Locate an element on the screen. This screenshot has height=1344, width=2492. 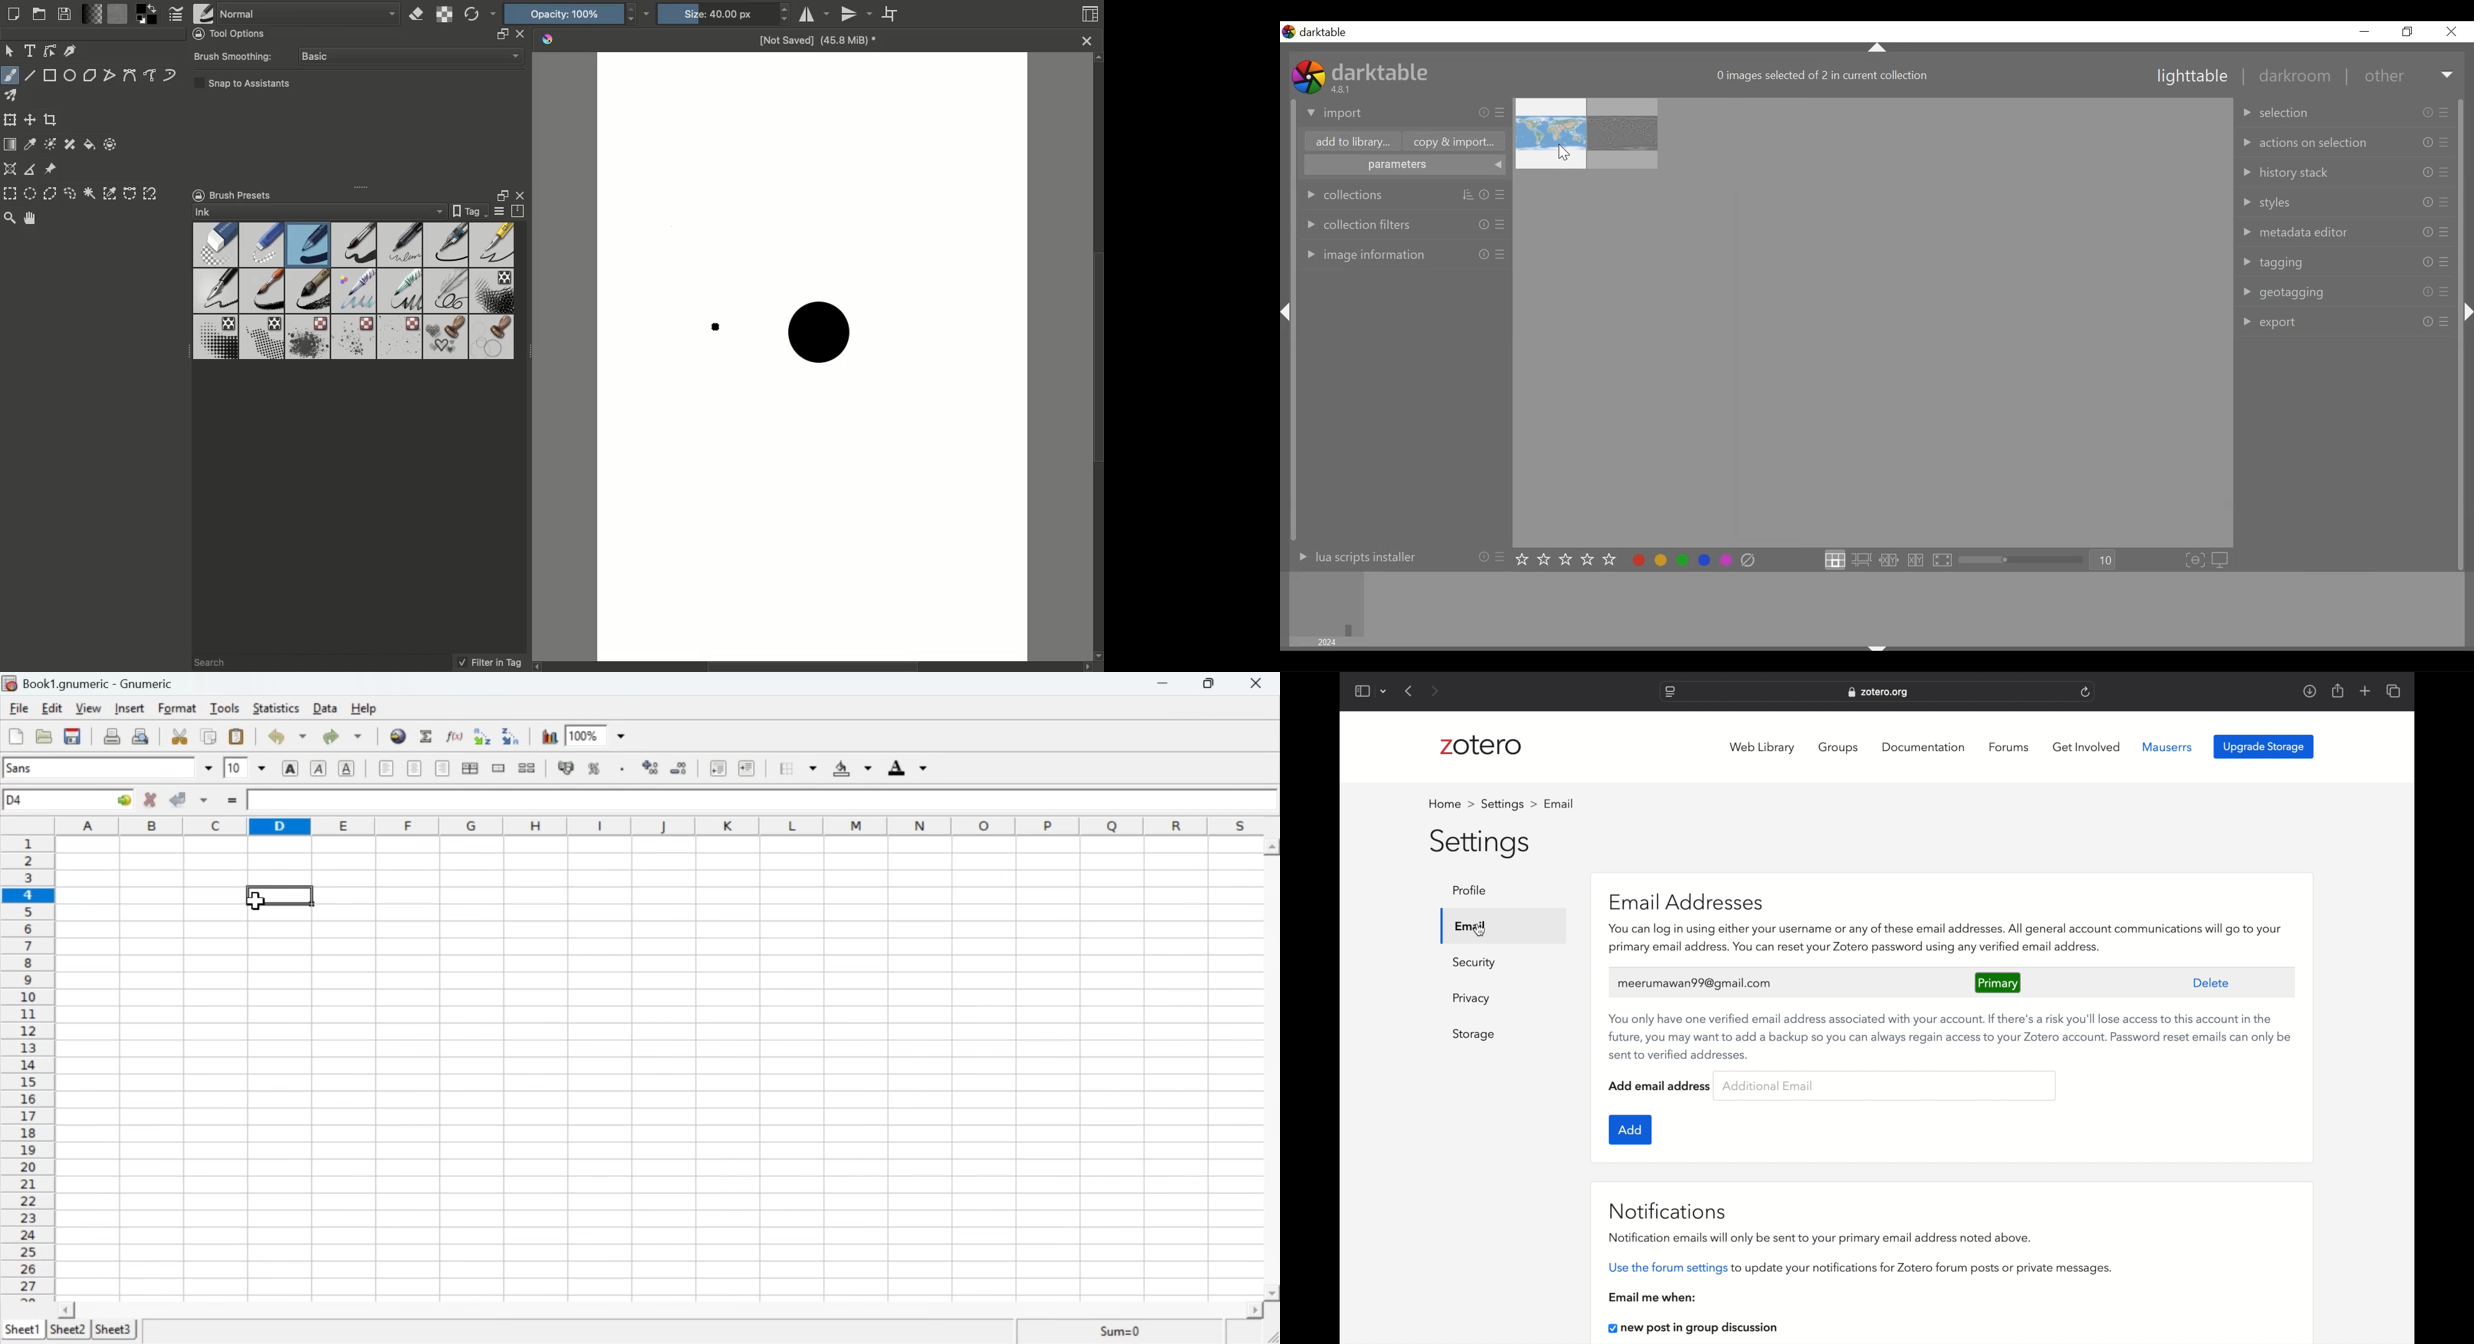
Sum is located at coordinates (1118, 1331).